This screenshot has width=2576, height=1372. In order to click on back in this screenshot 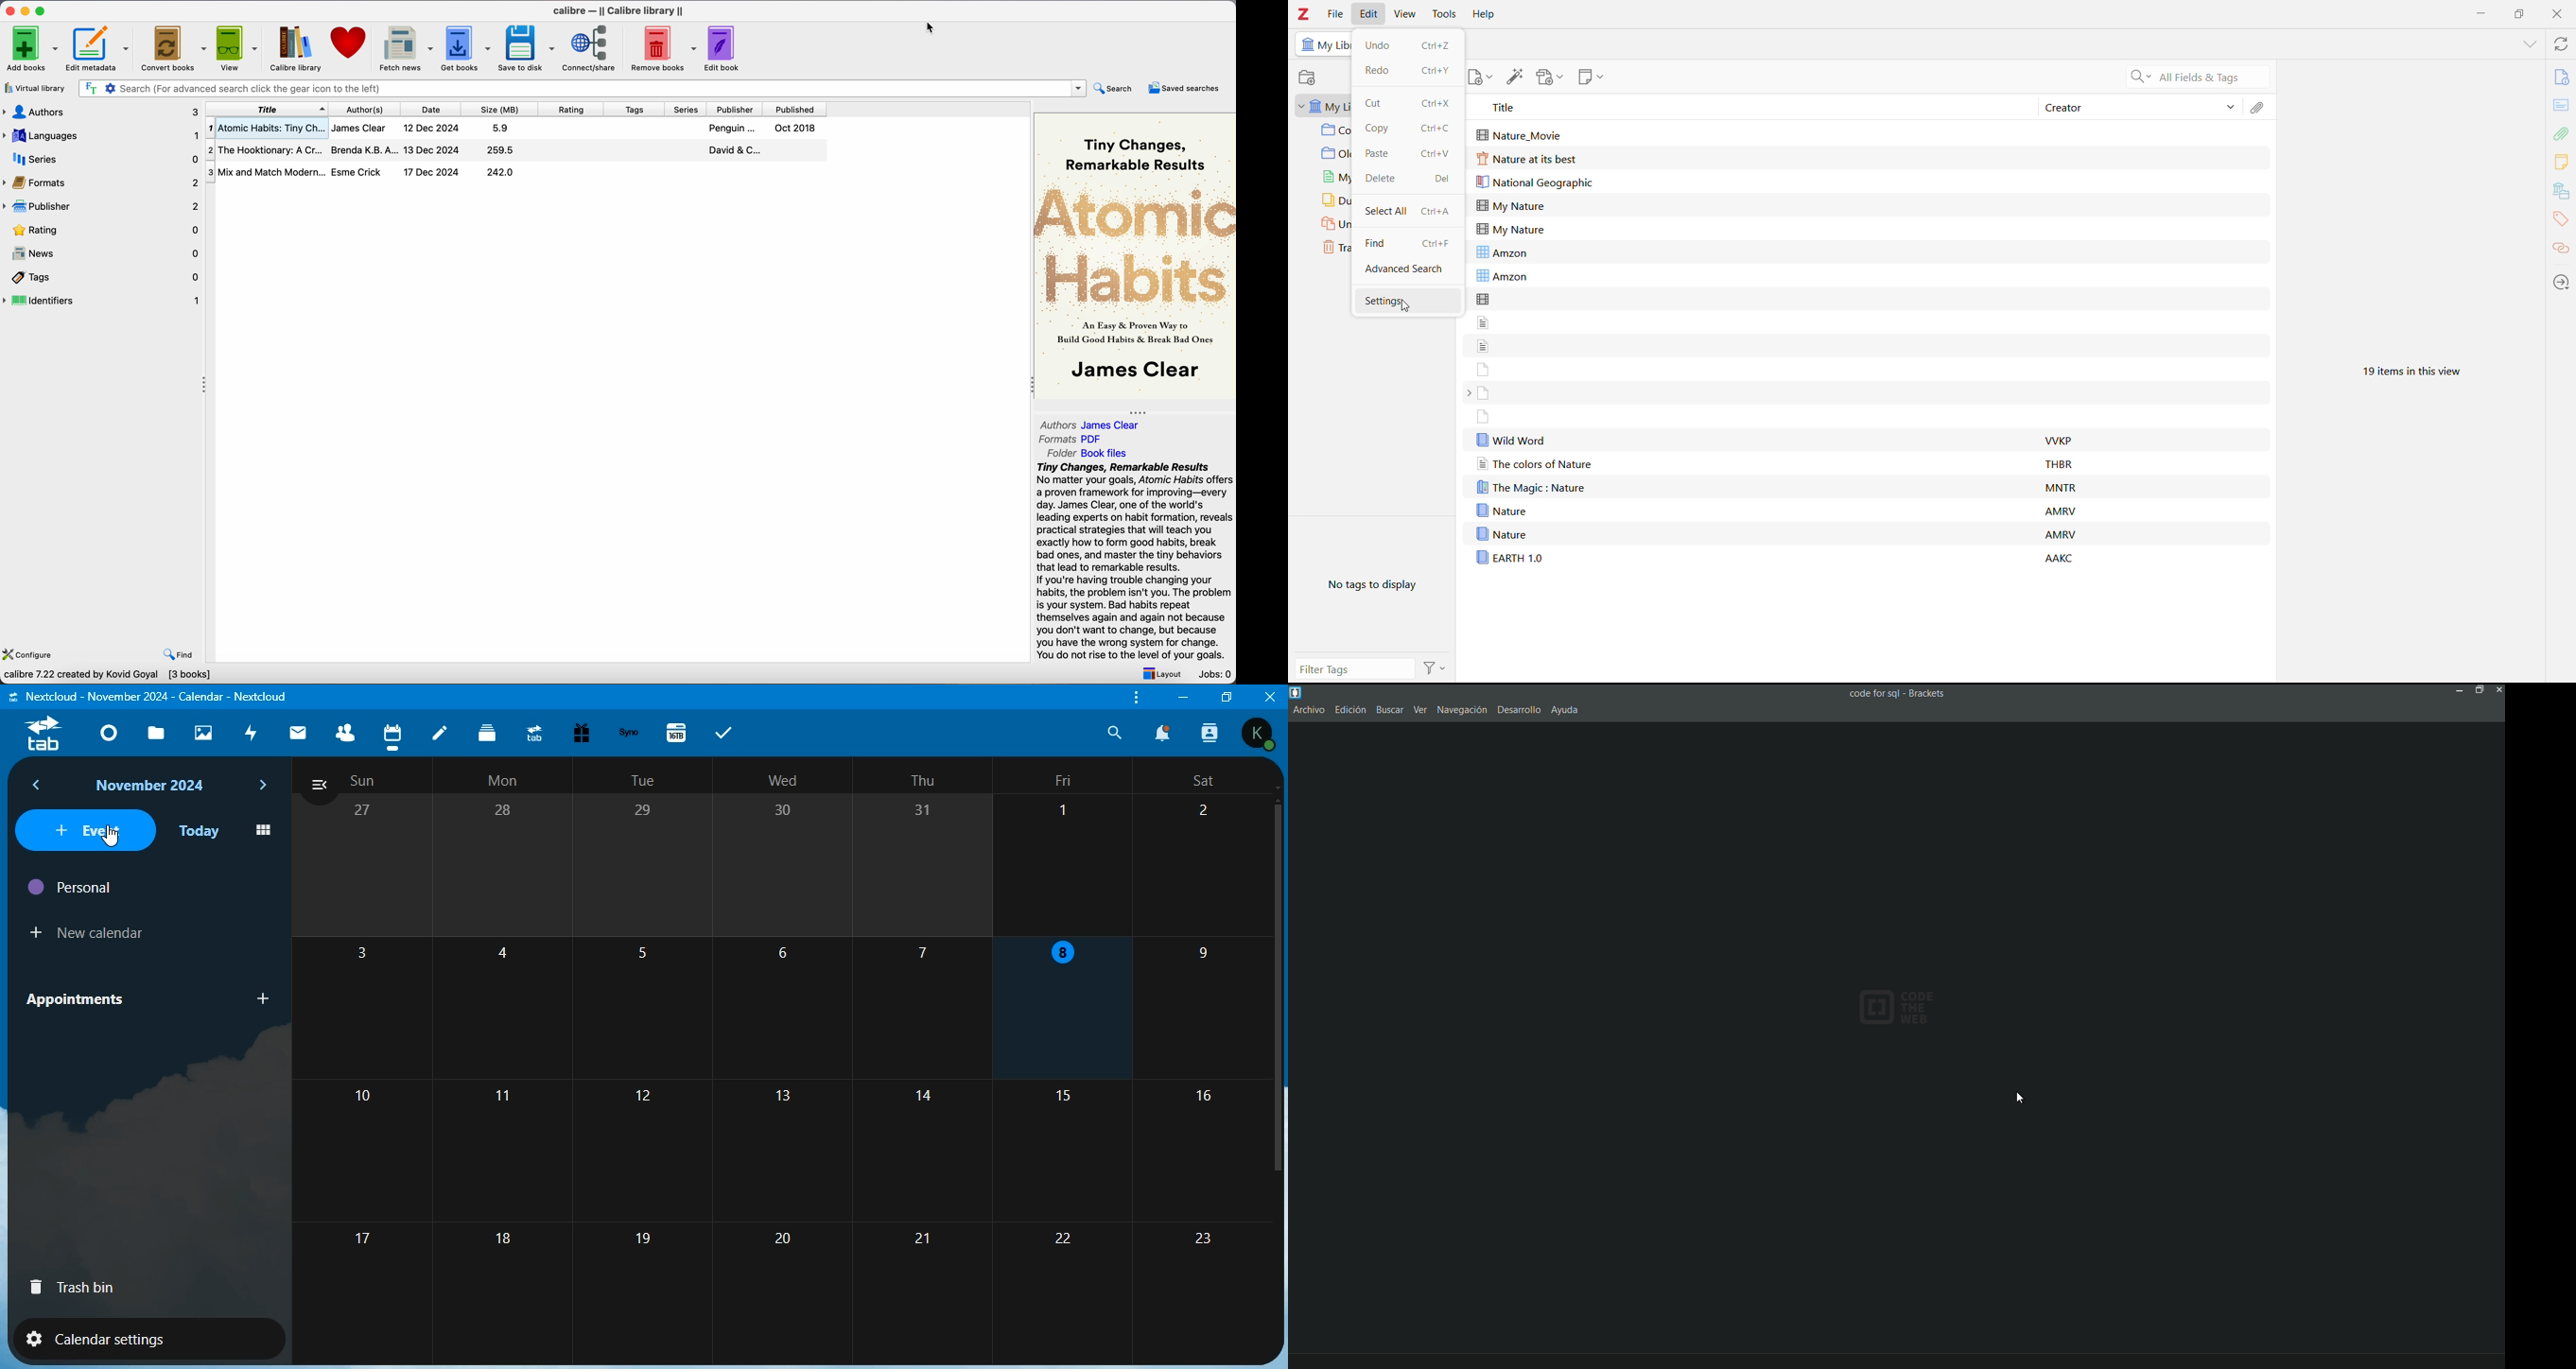, I will do `click(40, 786)`.